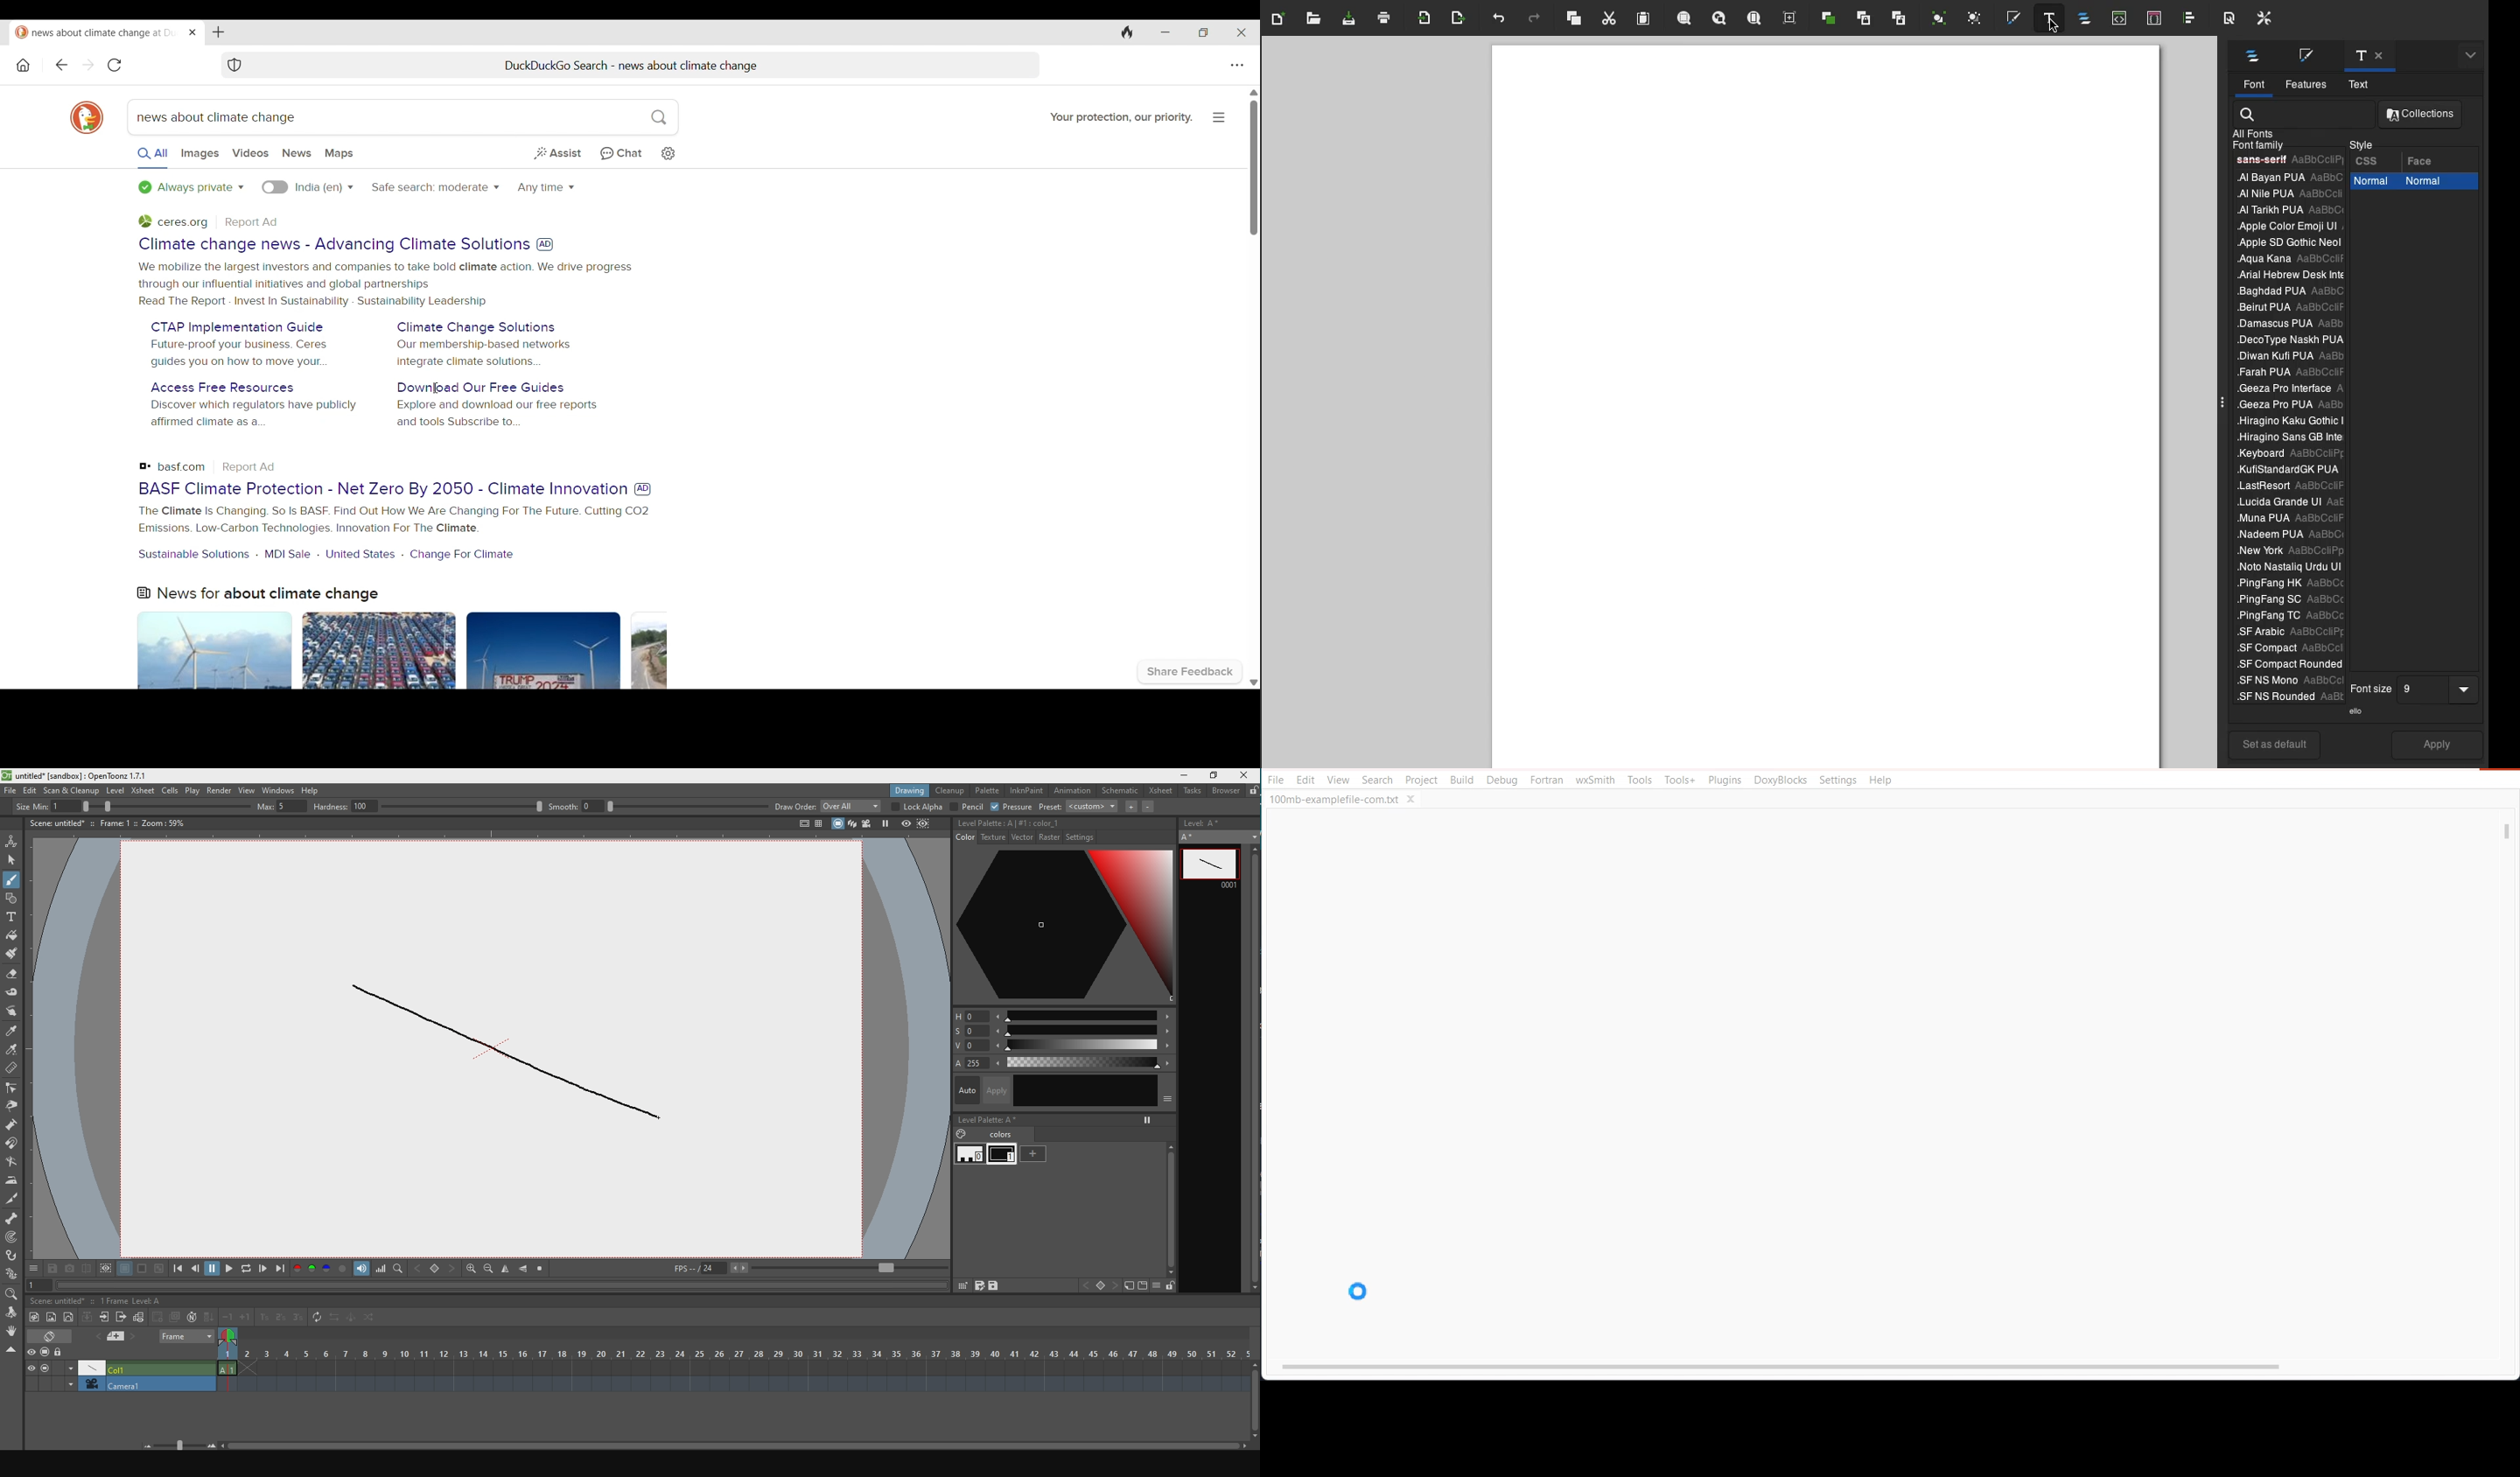  I want to click on Download our free guides, so click(480, 388).